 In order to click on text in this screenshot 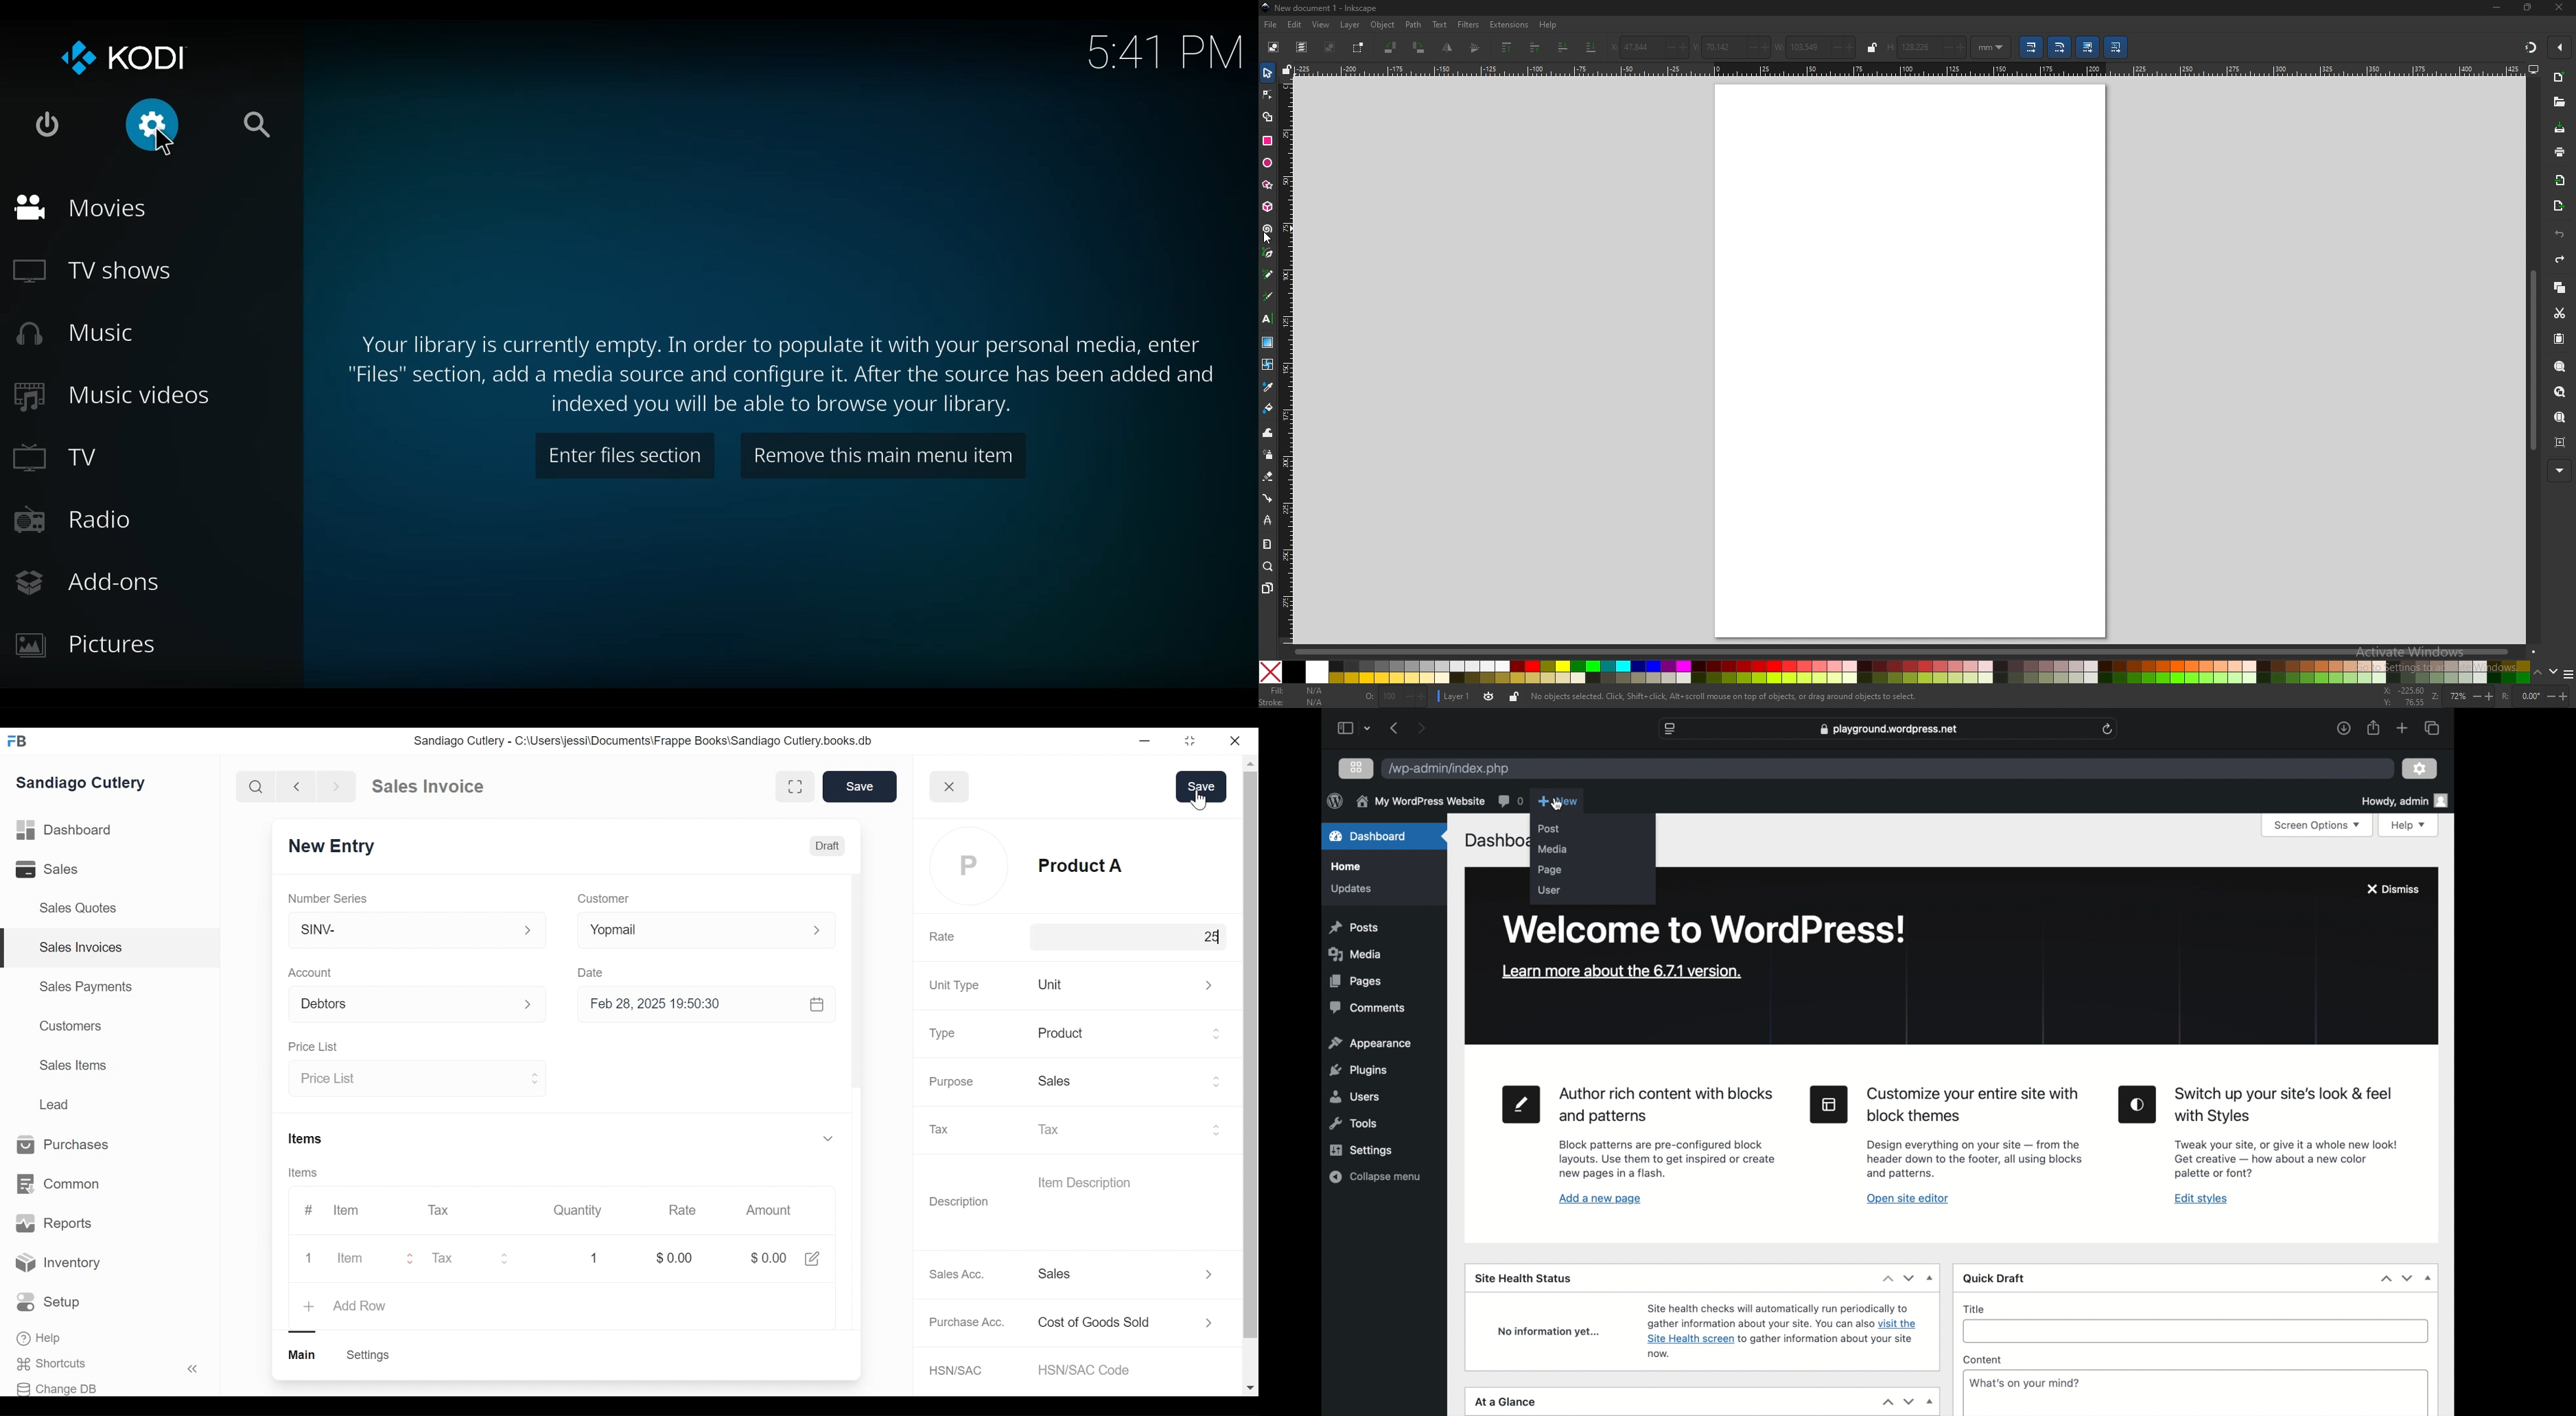, I will do `click(1439, 25)`.